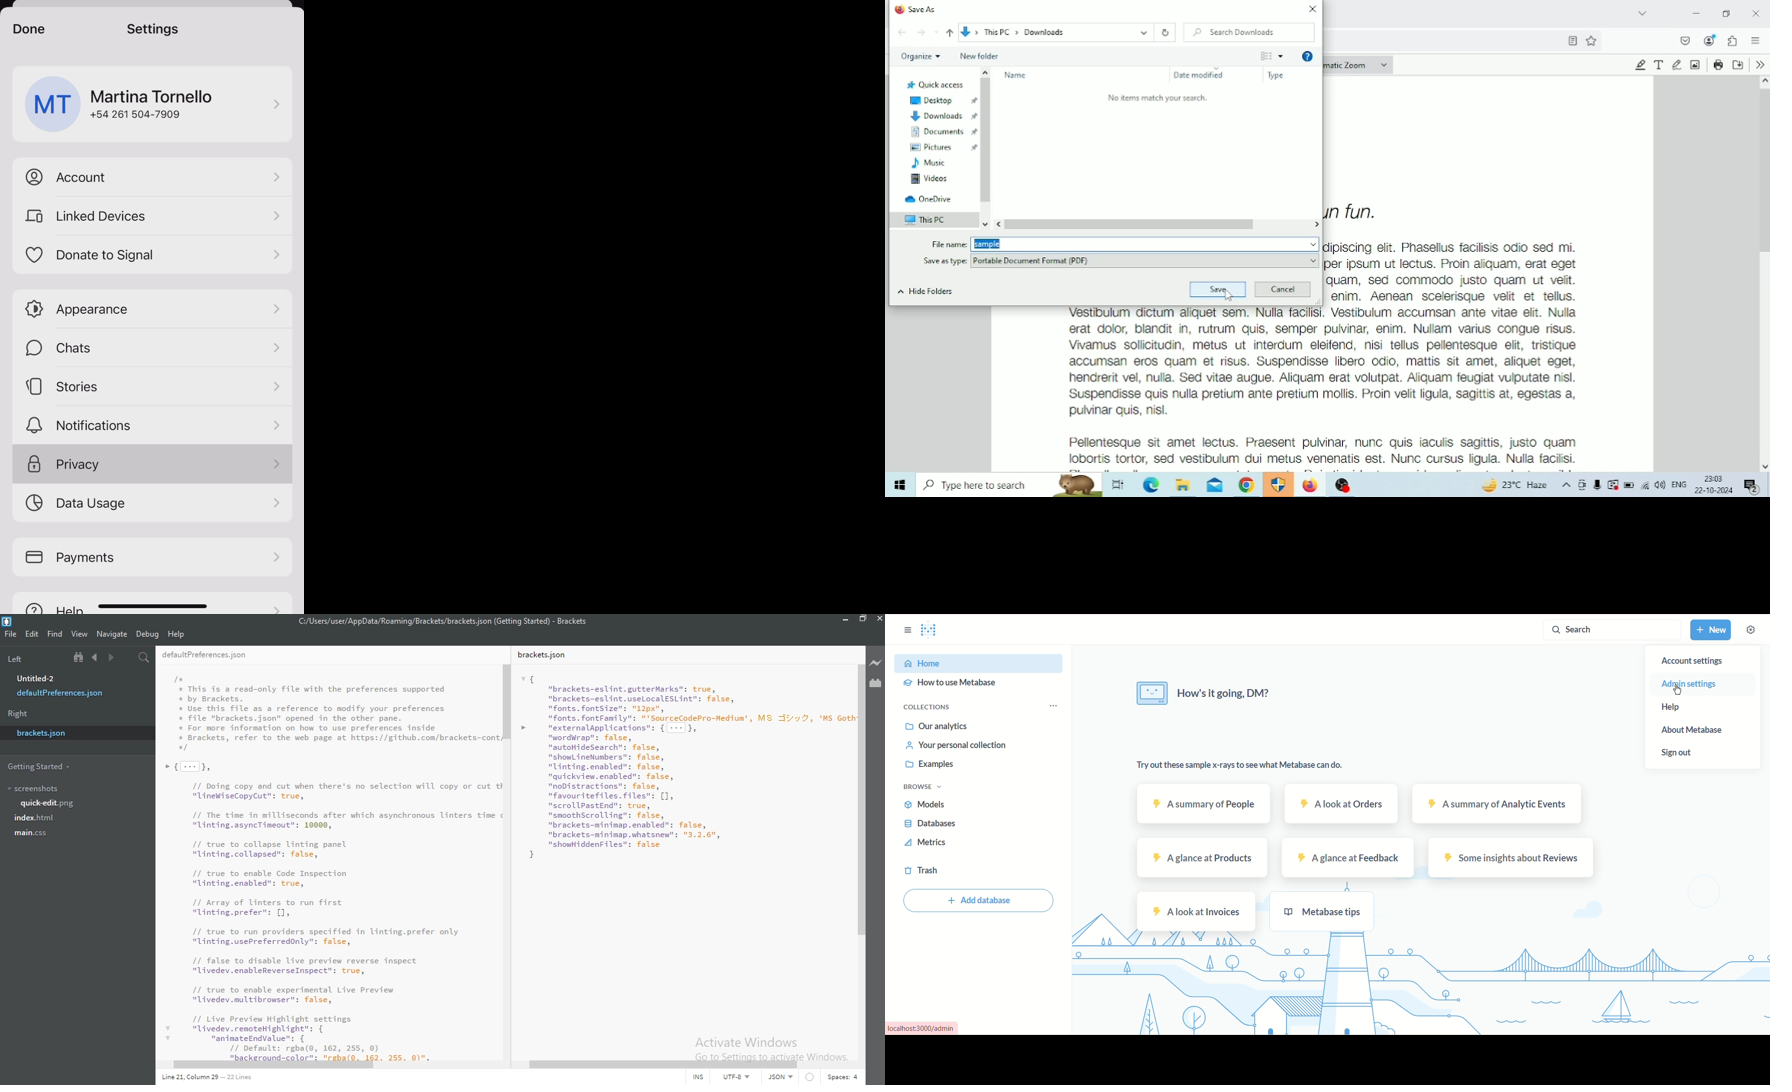 The image size is (1792, 1092). Describe the element at coordinates (177, 634) in the screenshot. I see `help` at that location.